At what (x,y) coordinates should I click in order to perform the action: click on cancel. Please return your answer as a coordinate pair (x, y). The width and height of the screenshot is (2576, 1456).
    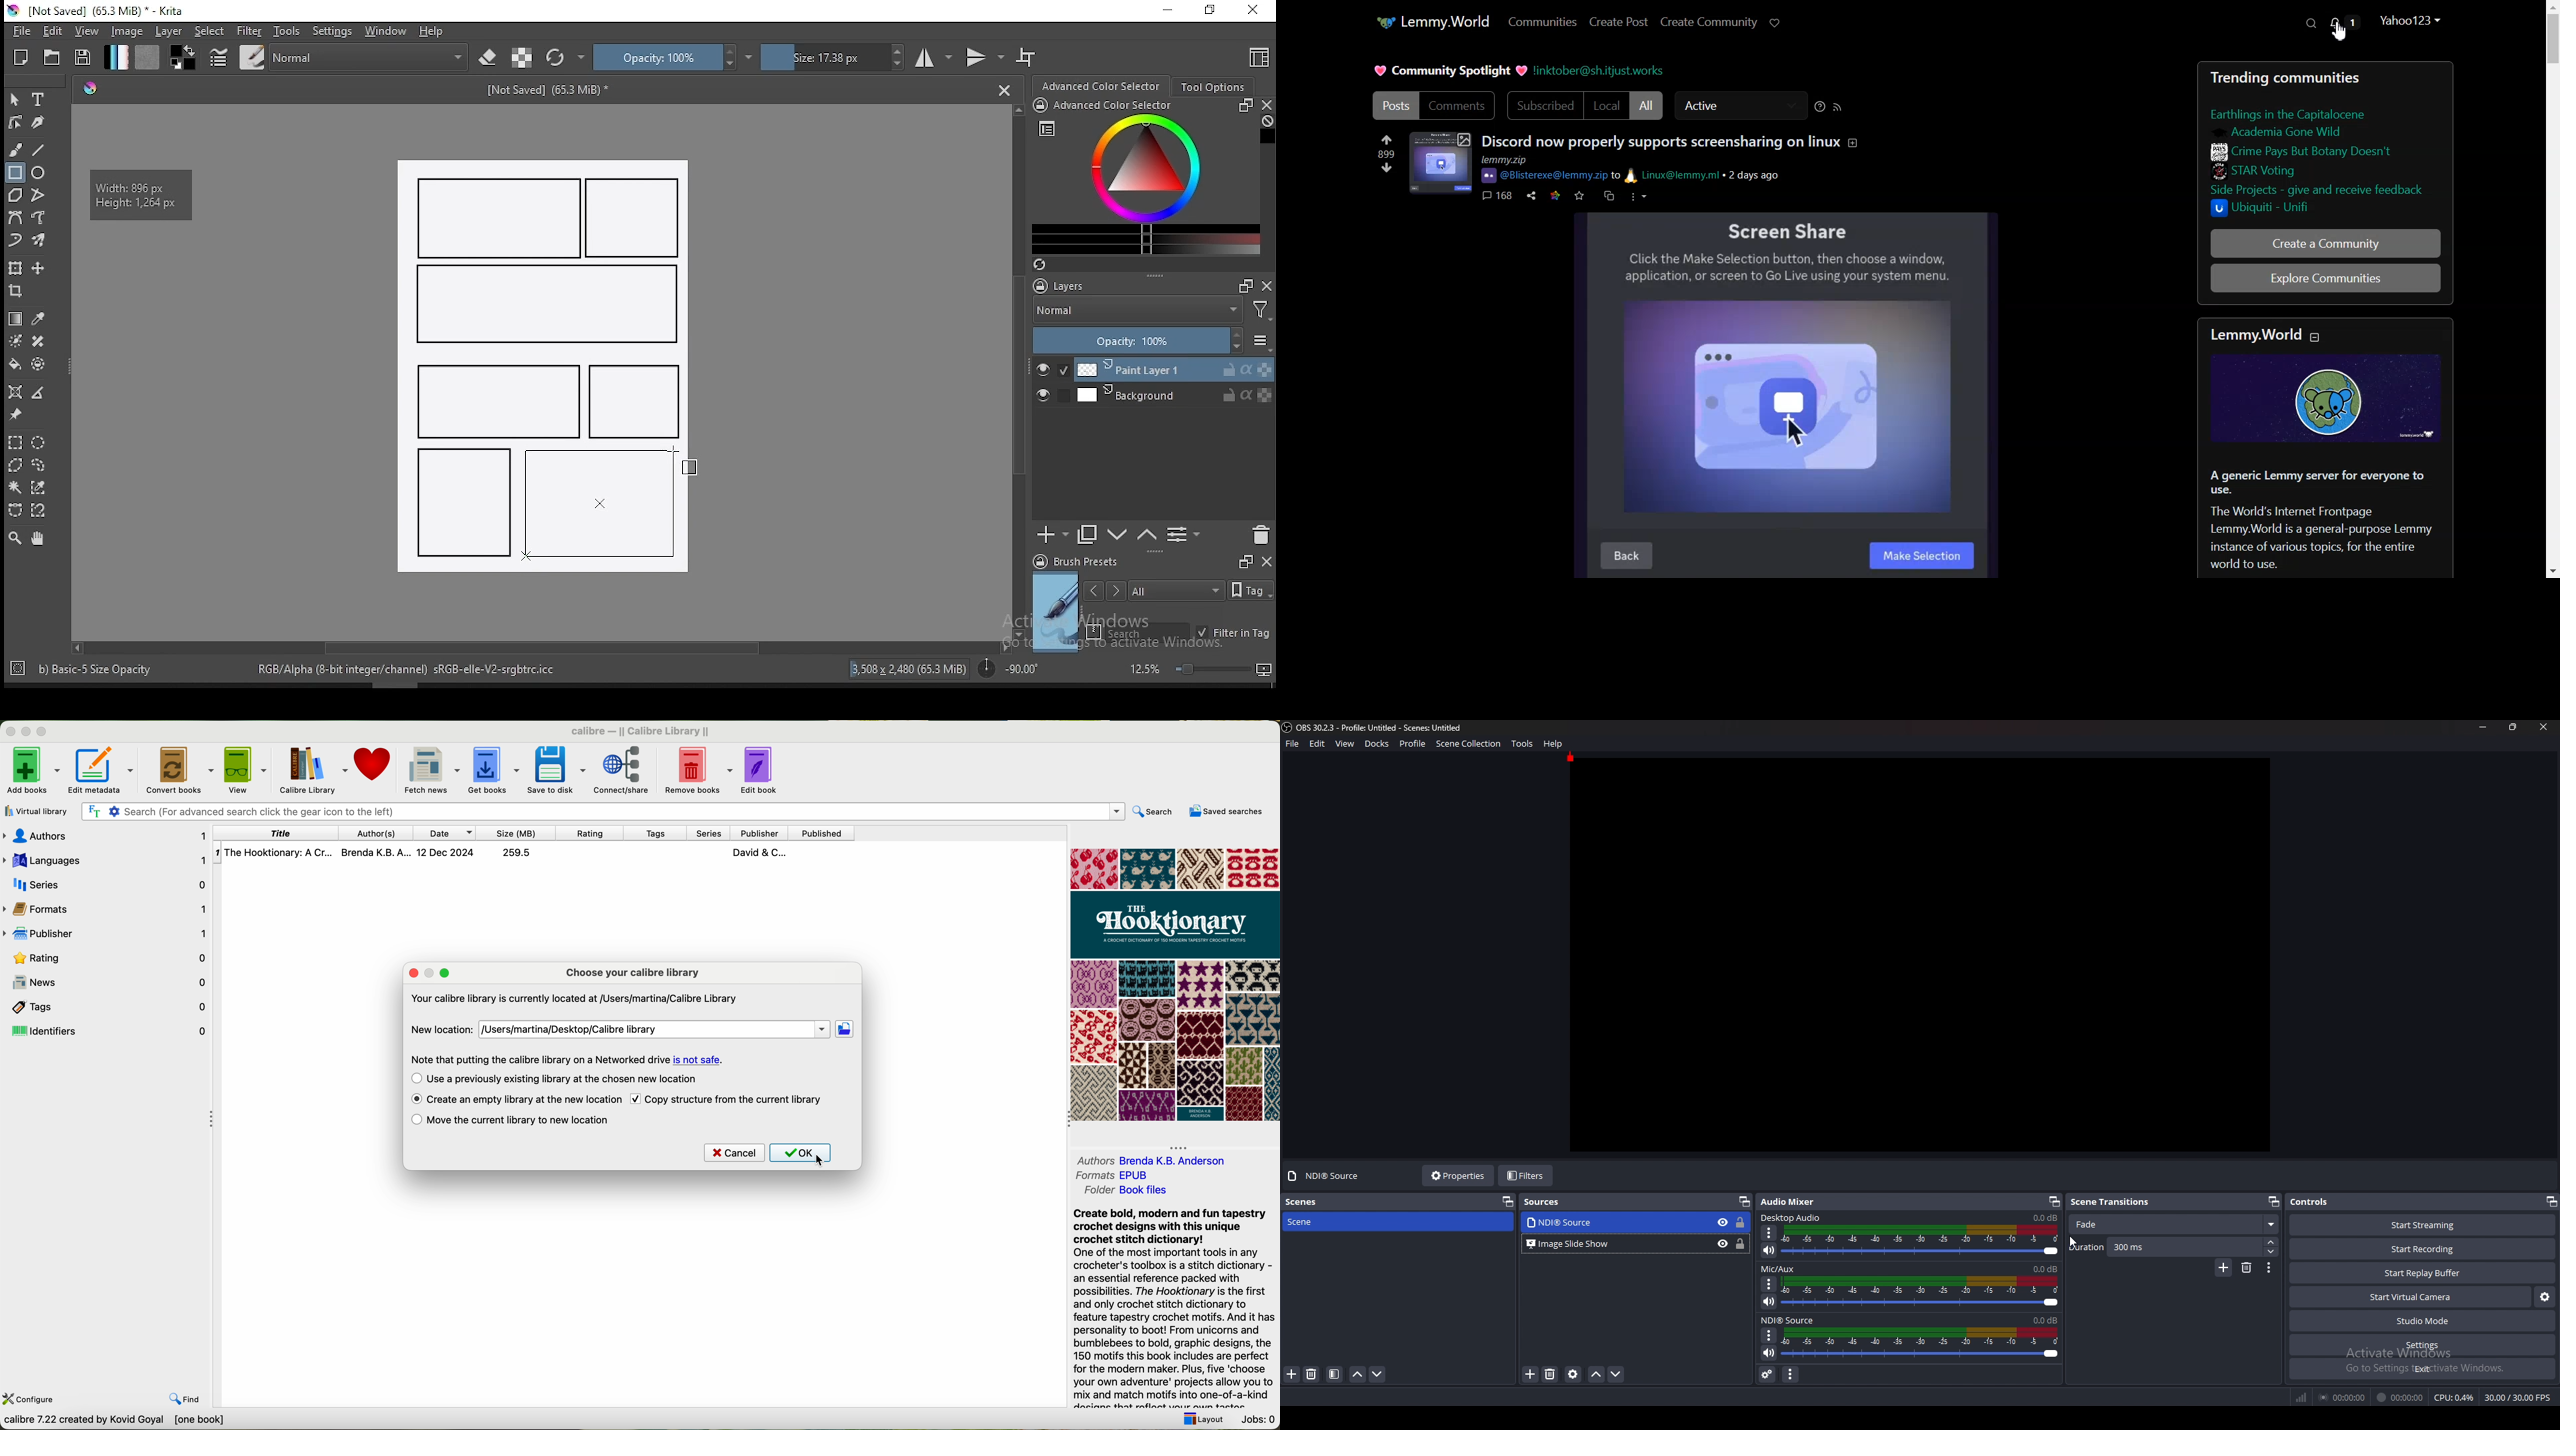
    Looking at the image, I should click on (734, 1152).